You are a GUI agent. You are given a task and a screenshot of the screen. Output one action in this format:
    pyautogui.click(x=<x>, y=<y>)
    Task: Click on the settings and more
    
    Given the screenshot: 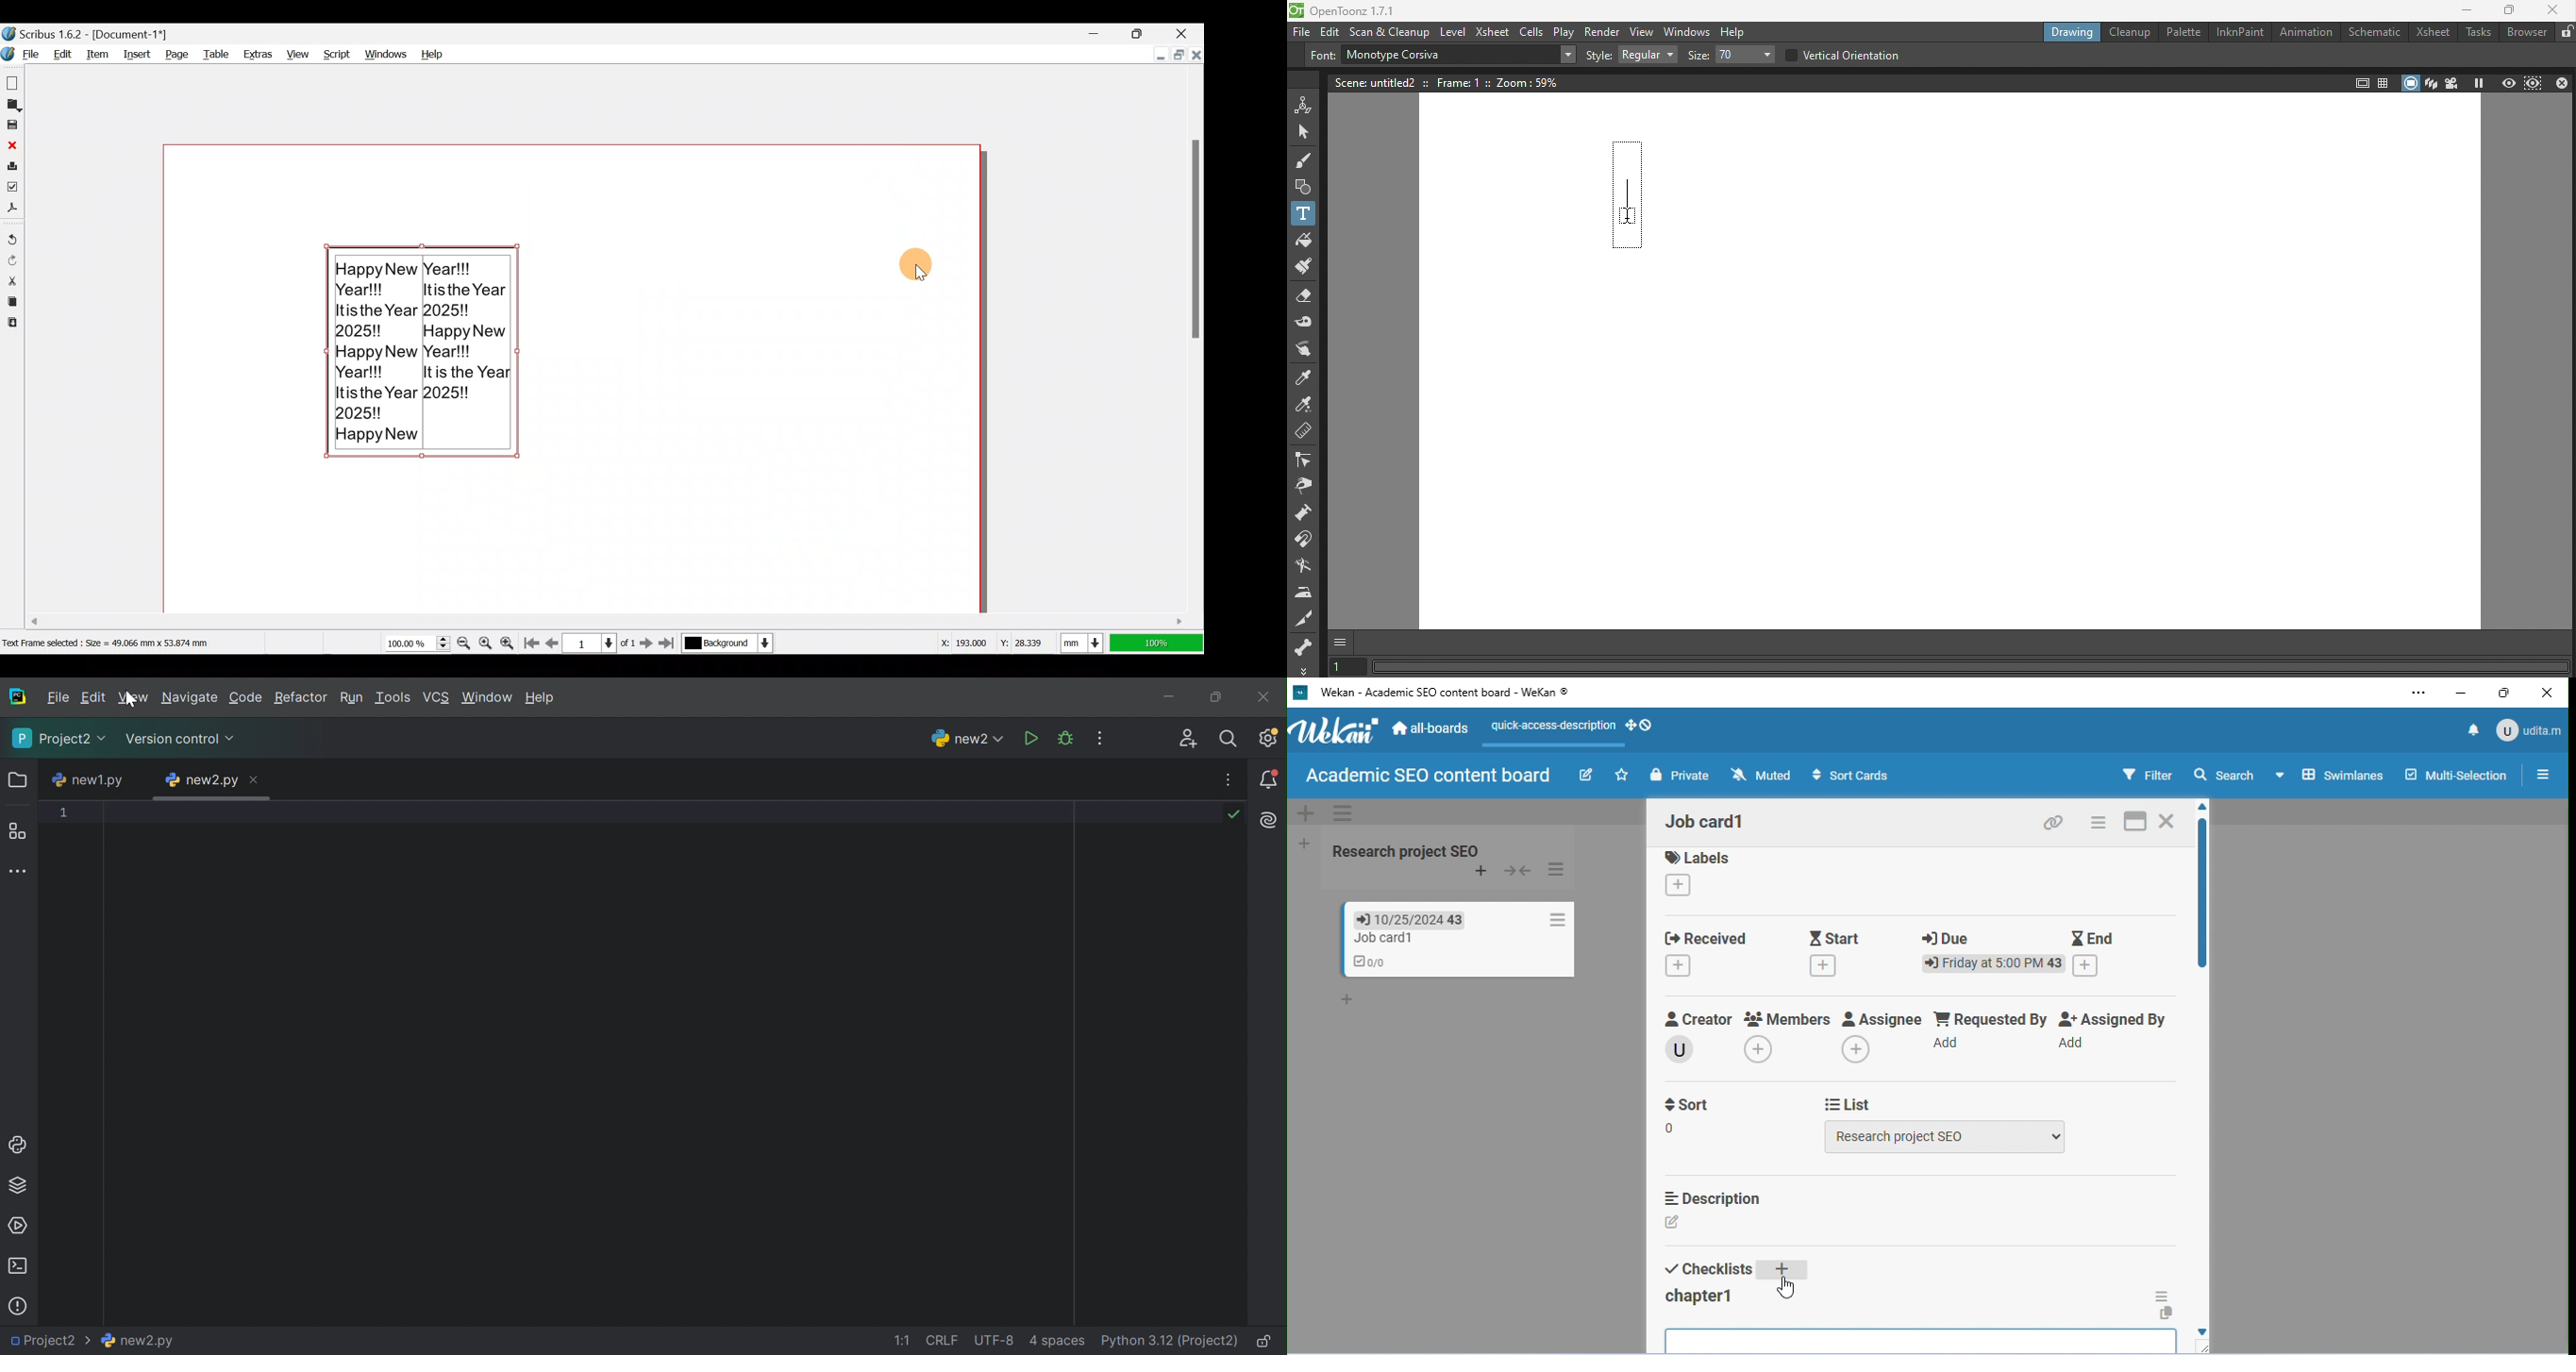 What is the action you would take?
    pyautogui.click(x=2418, y=694)
    